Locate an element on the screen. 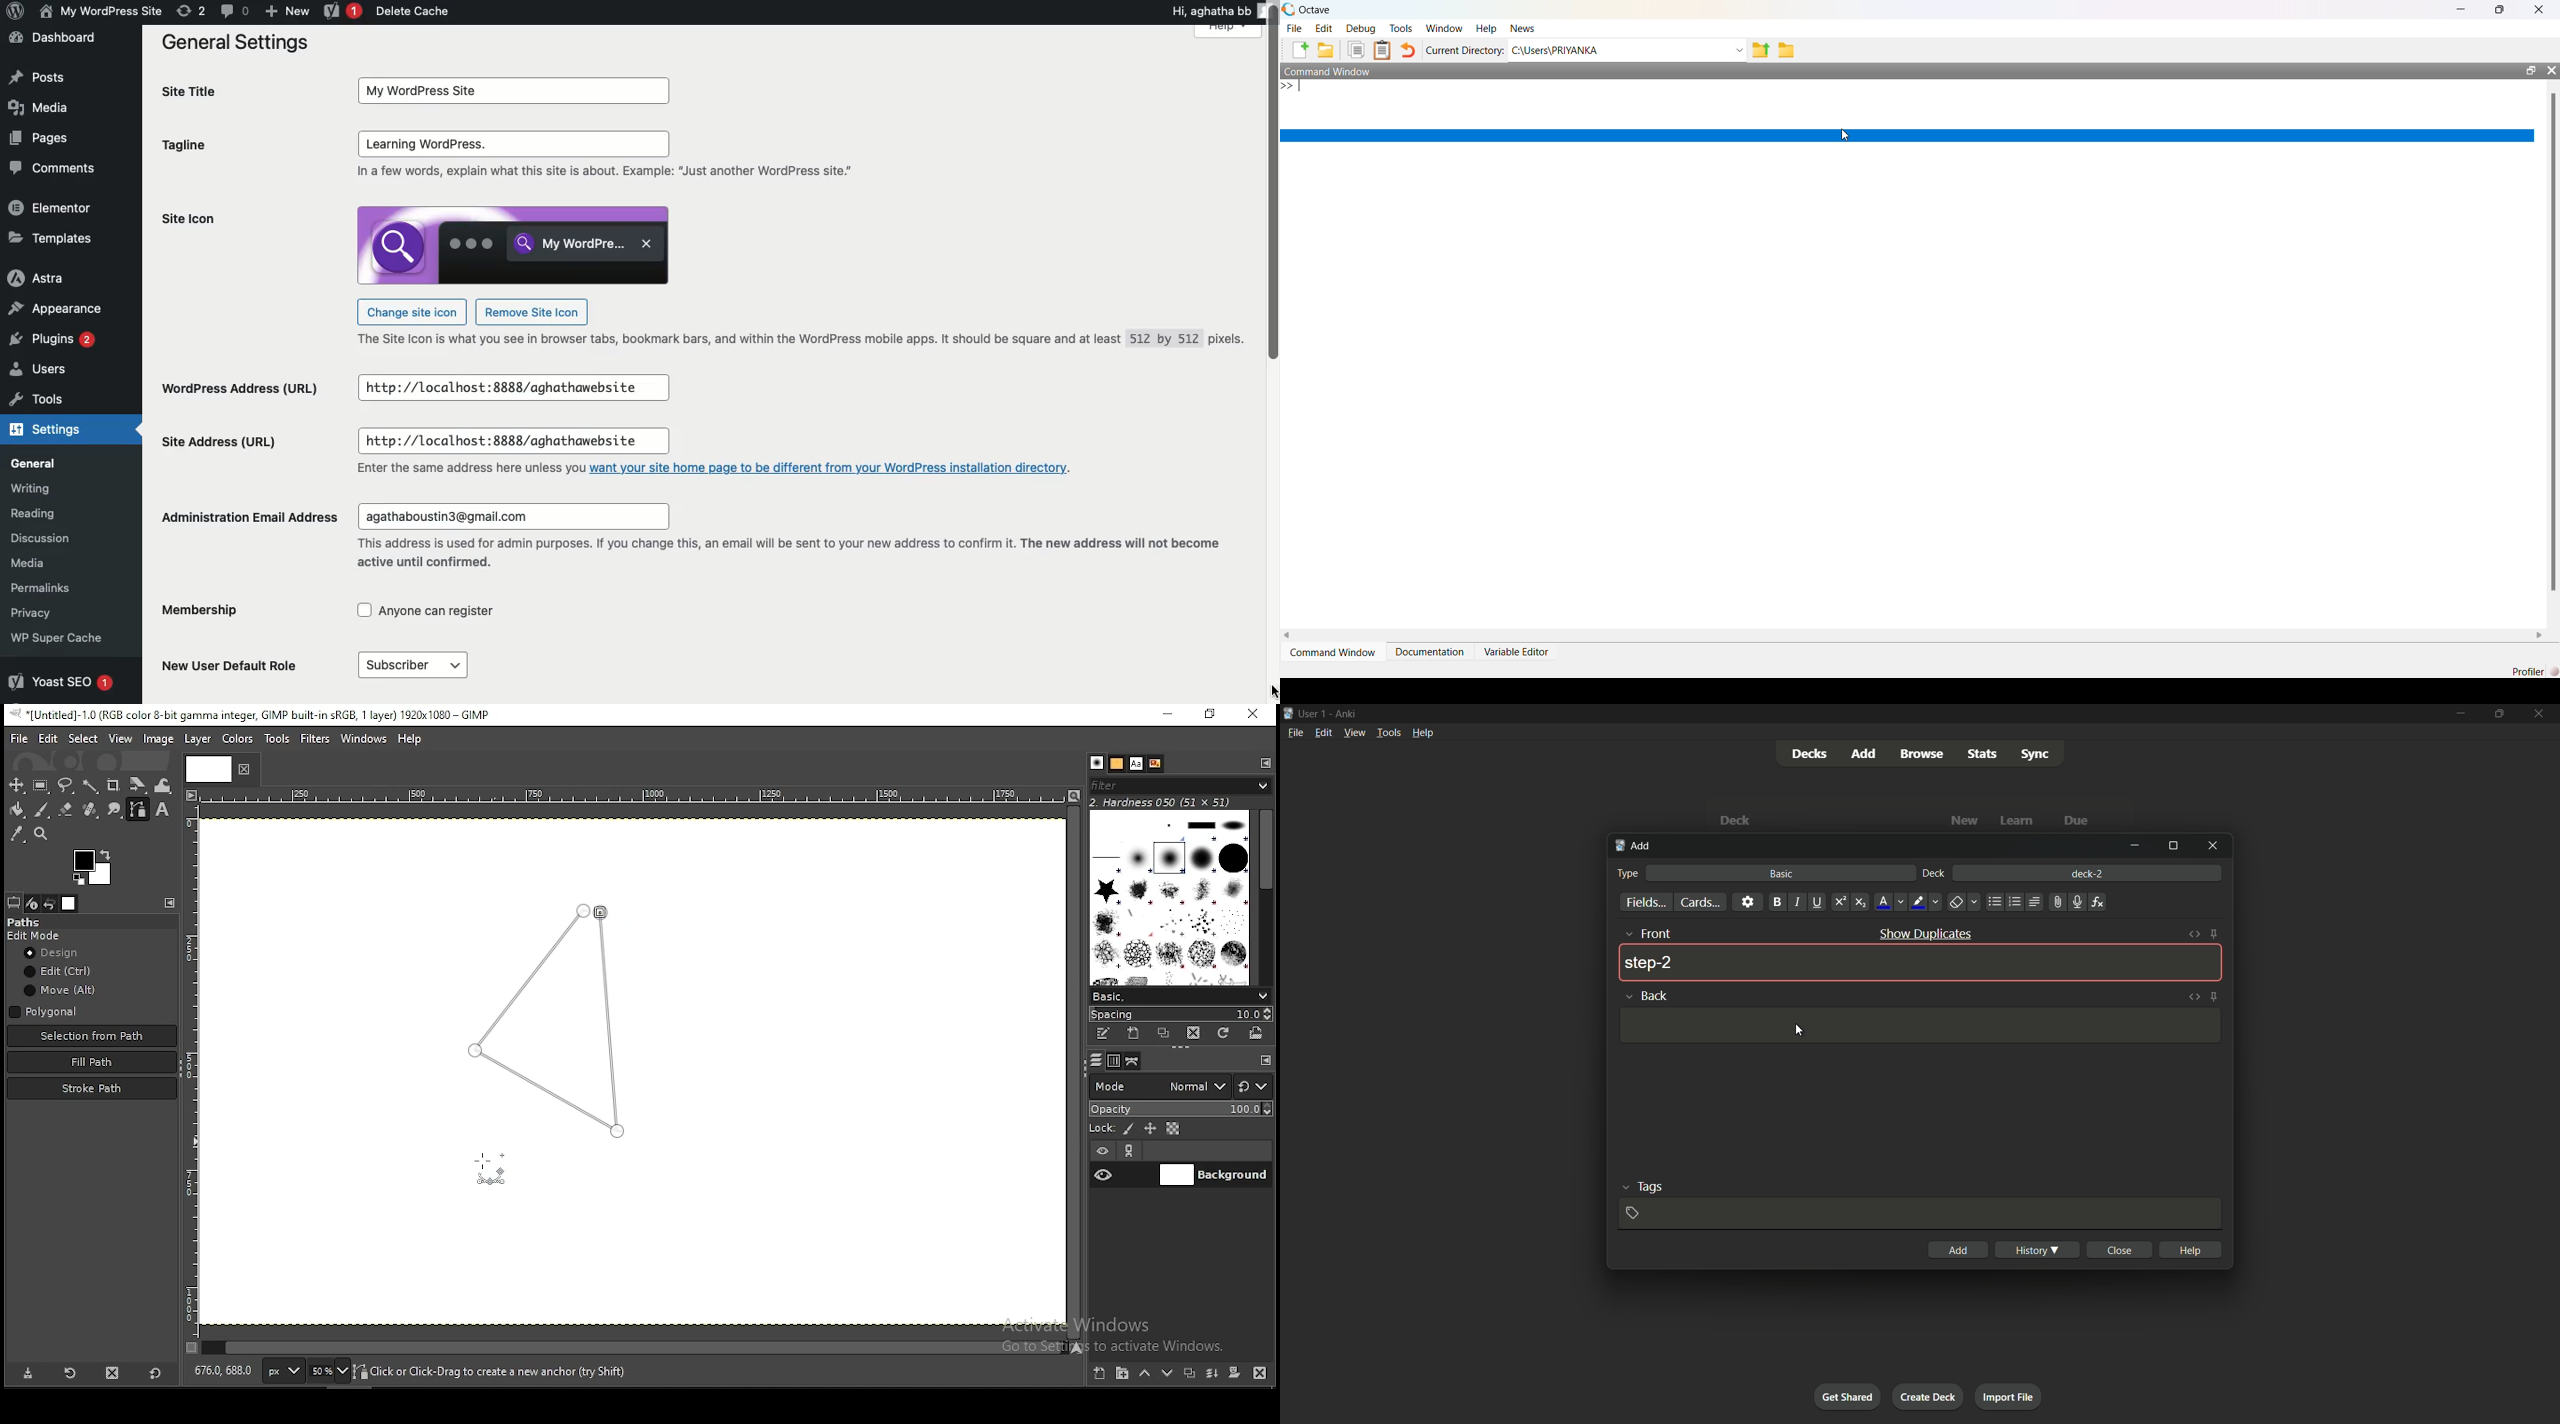  fuzzy selection tool is located at coordinates (90, 785).